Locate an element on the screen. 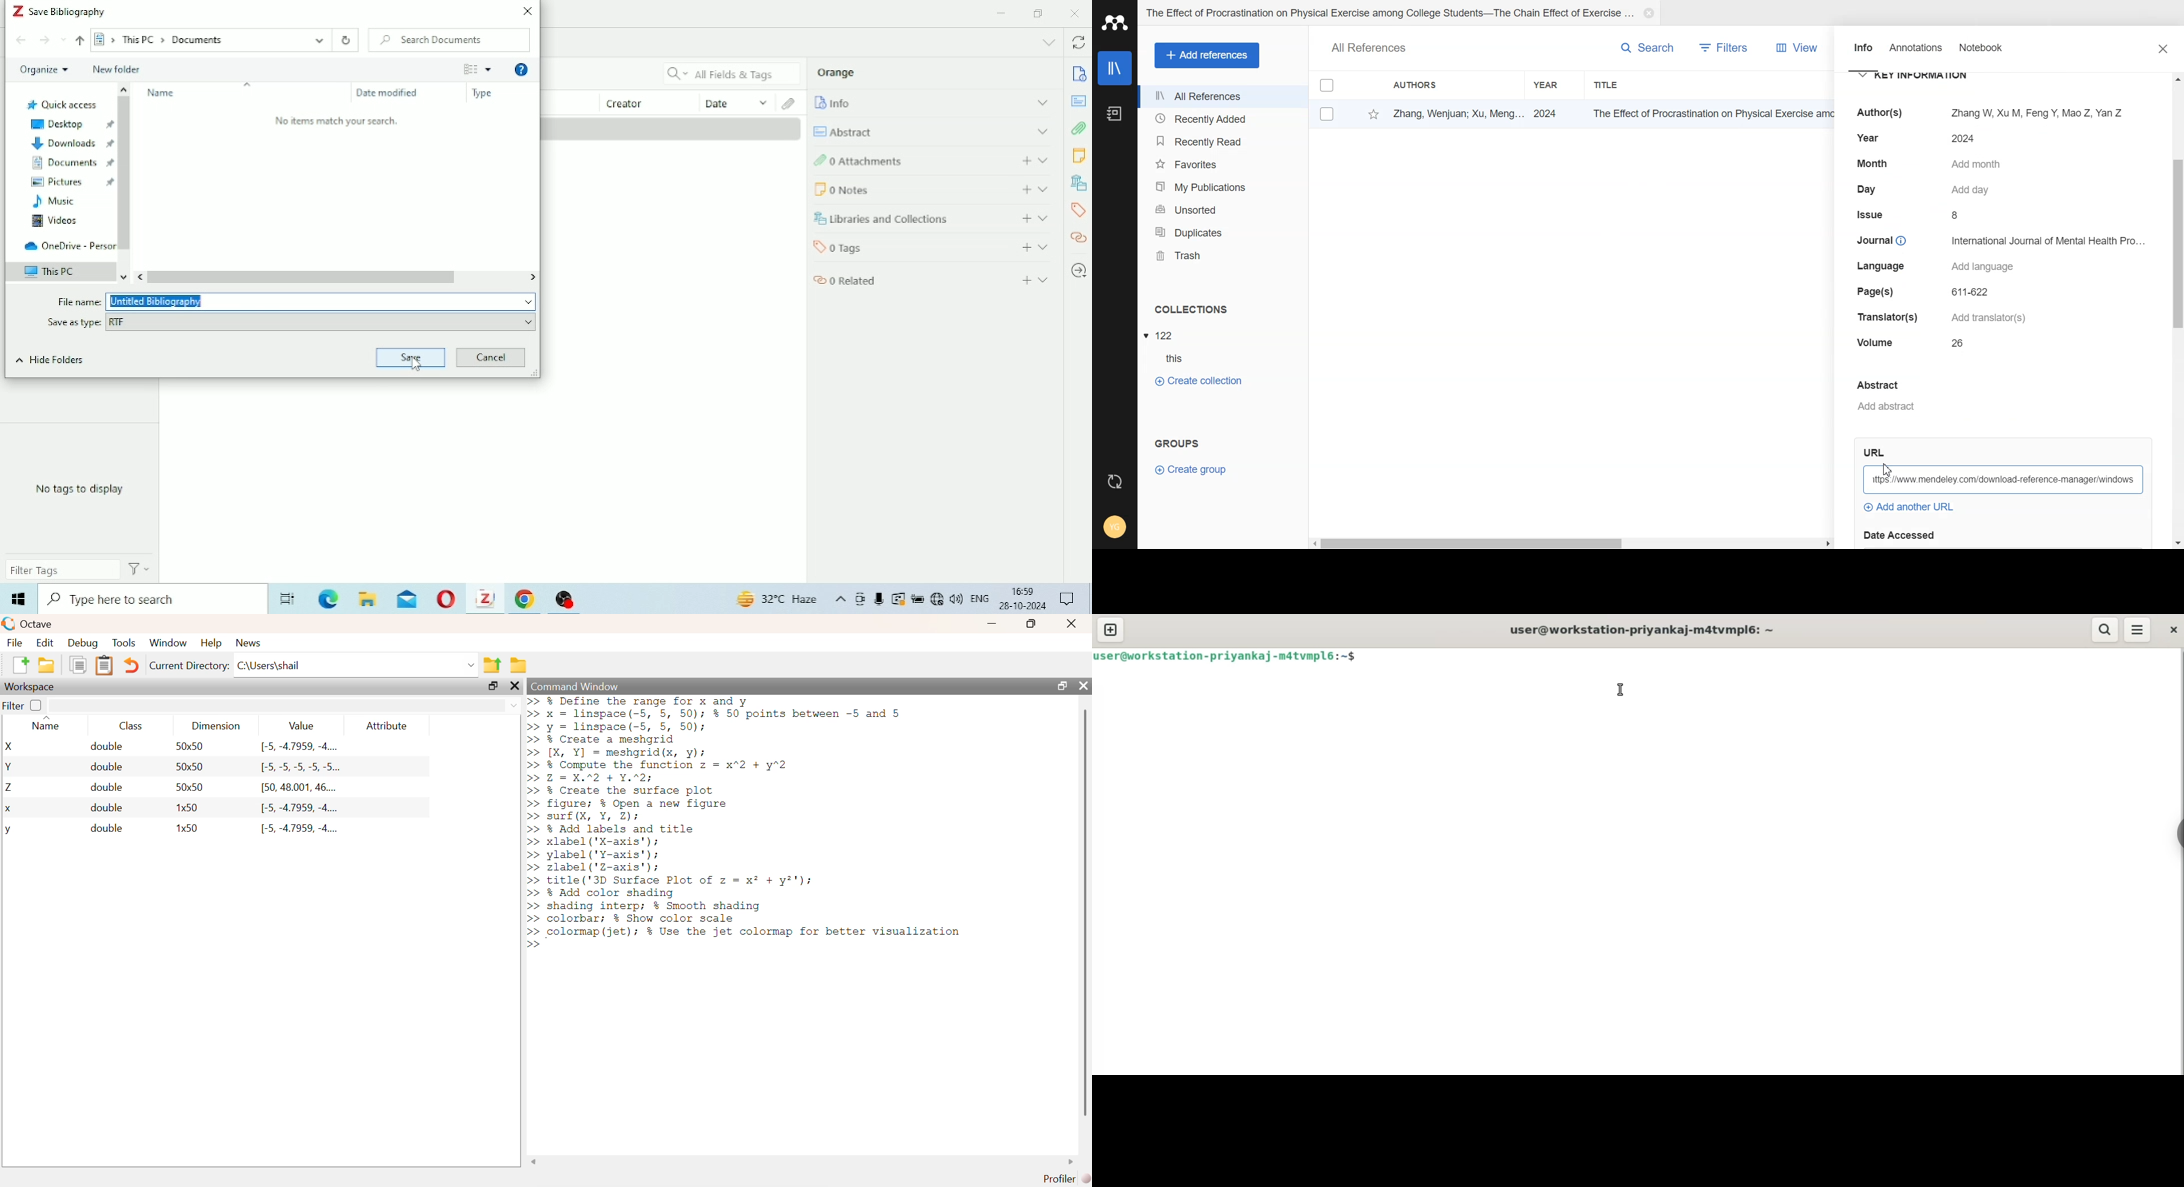 The height and width of the screenshot is (1204, 2184). Horizontal scroll bar is located at coordinates (1571, 544).